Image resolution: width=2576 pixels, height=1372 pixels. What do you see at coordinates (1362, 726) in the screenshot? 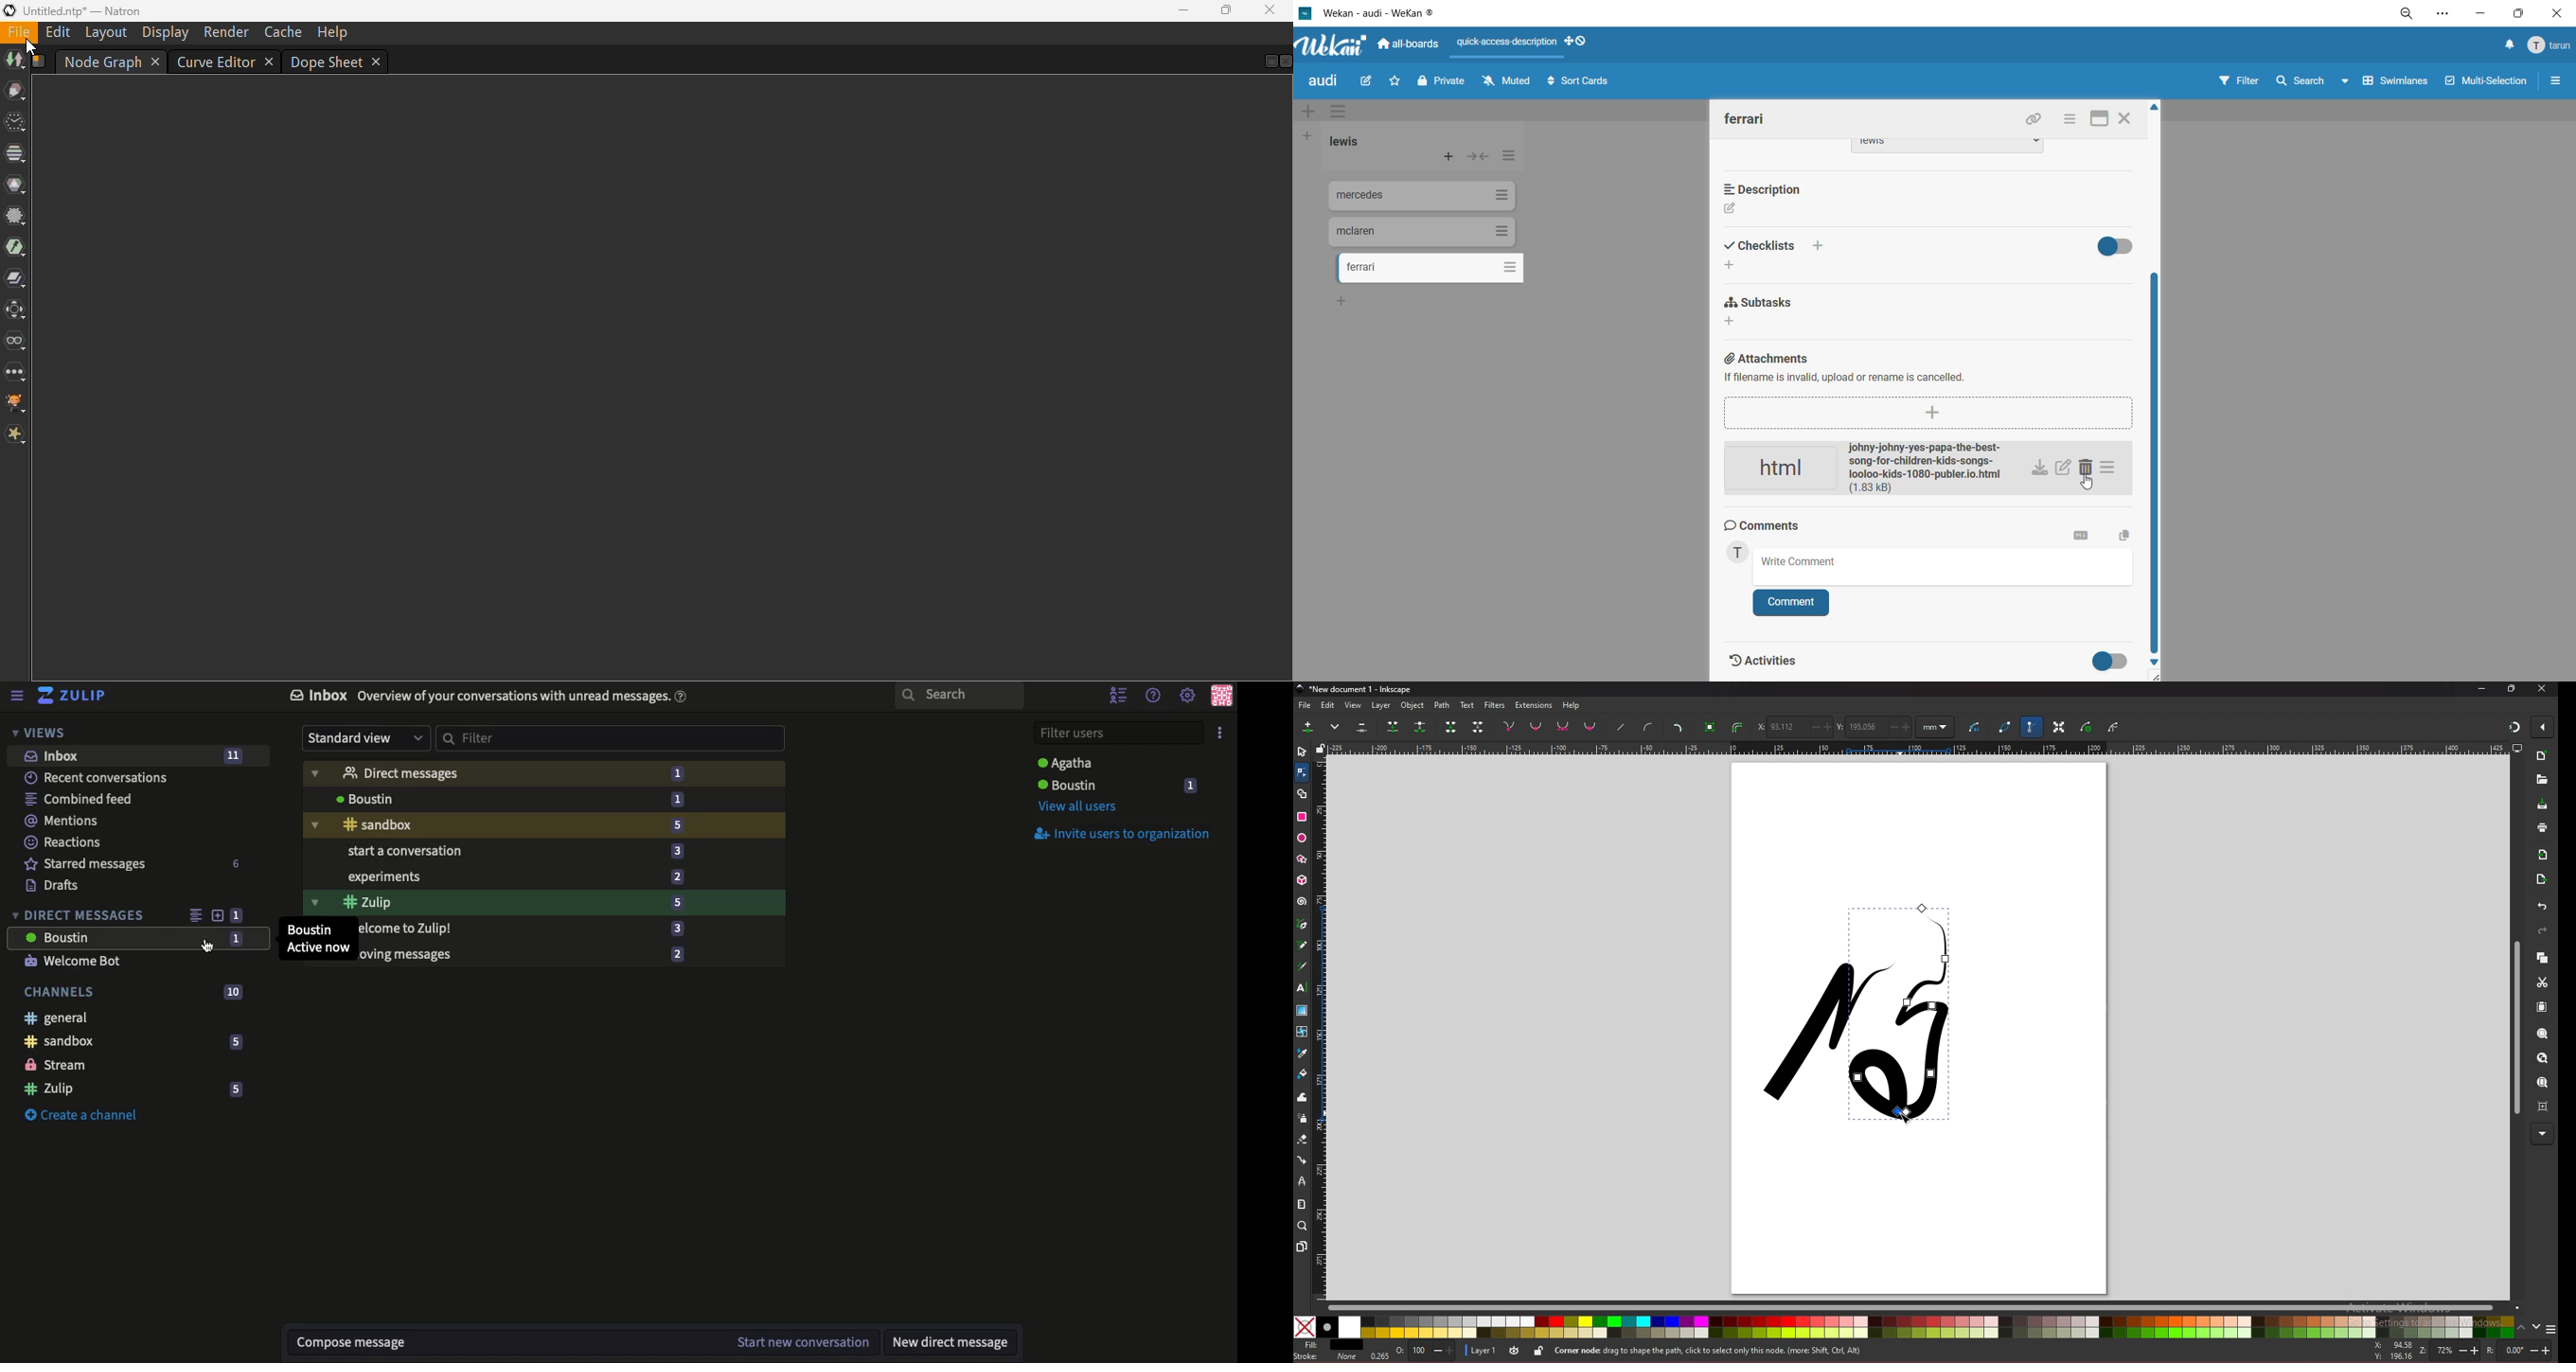
I see `delete selected node` at bounding box center [1362, 726].